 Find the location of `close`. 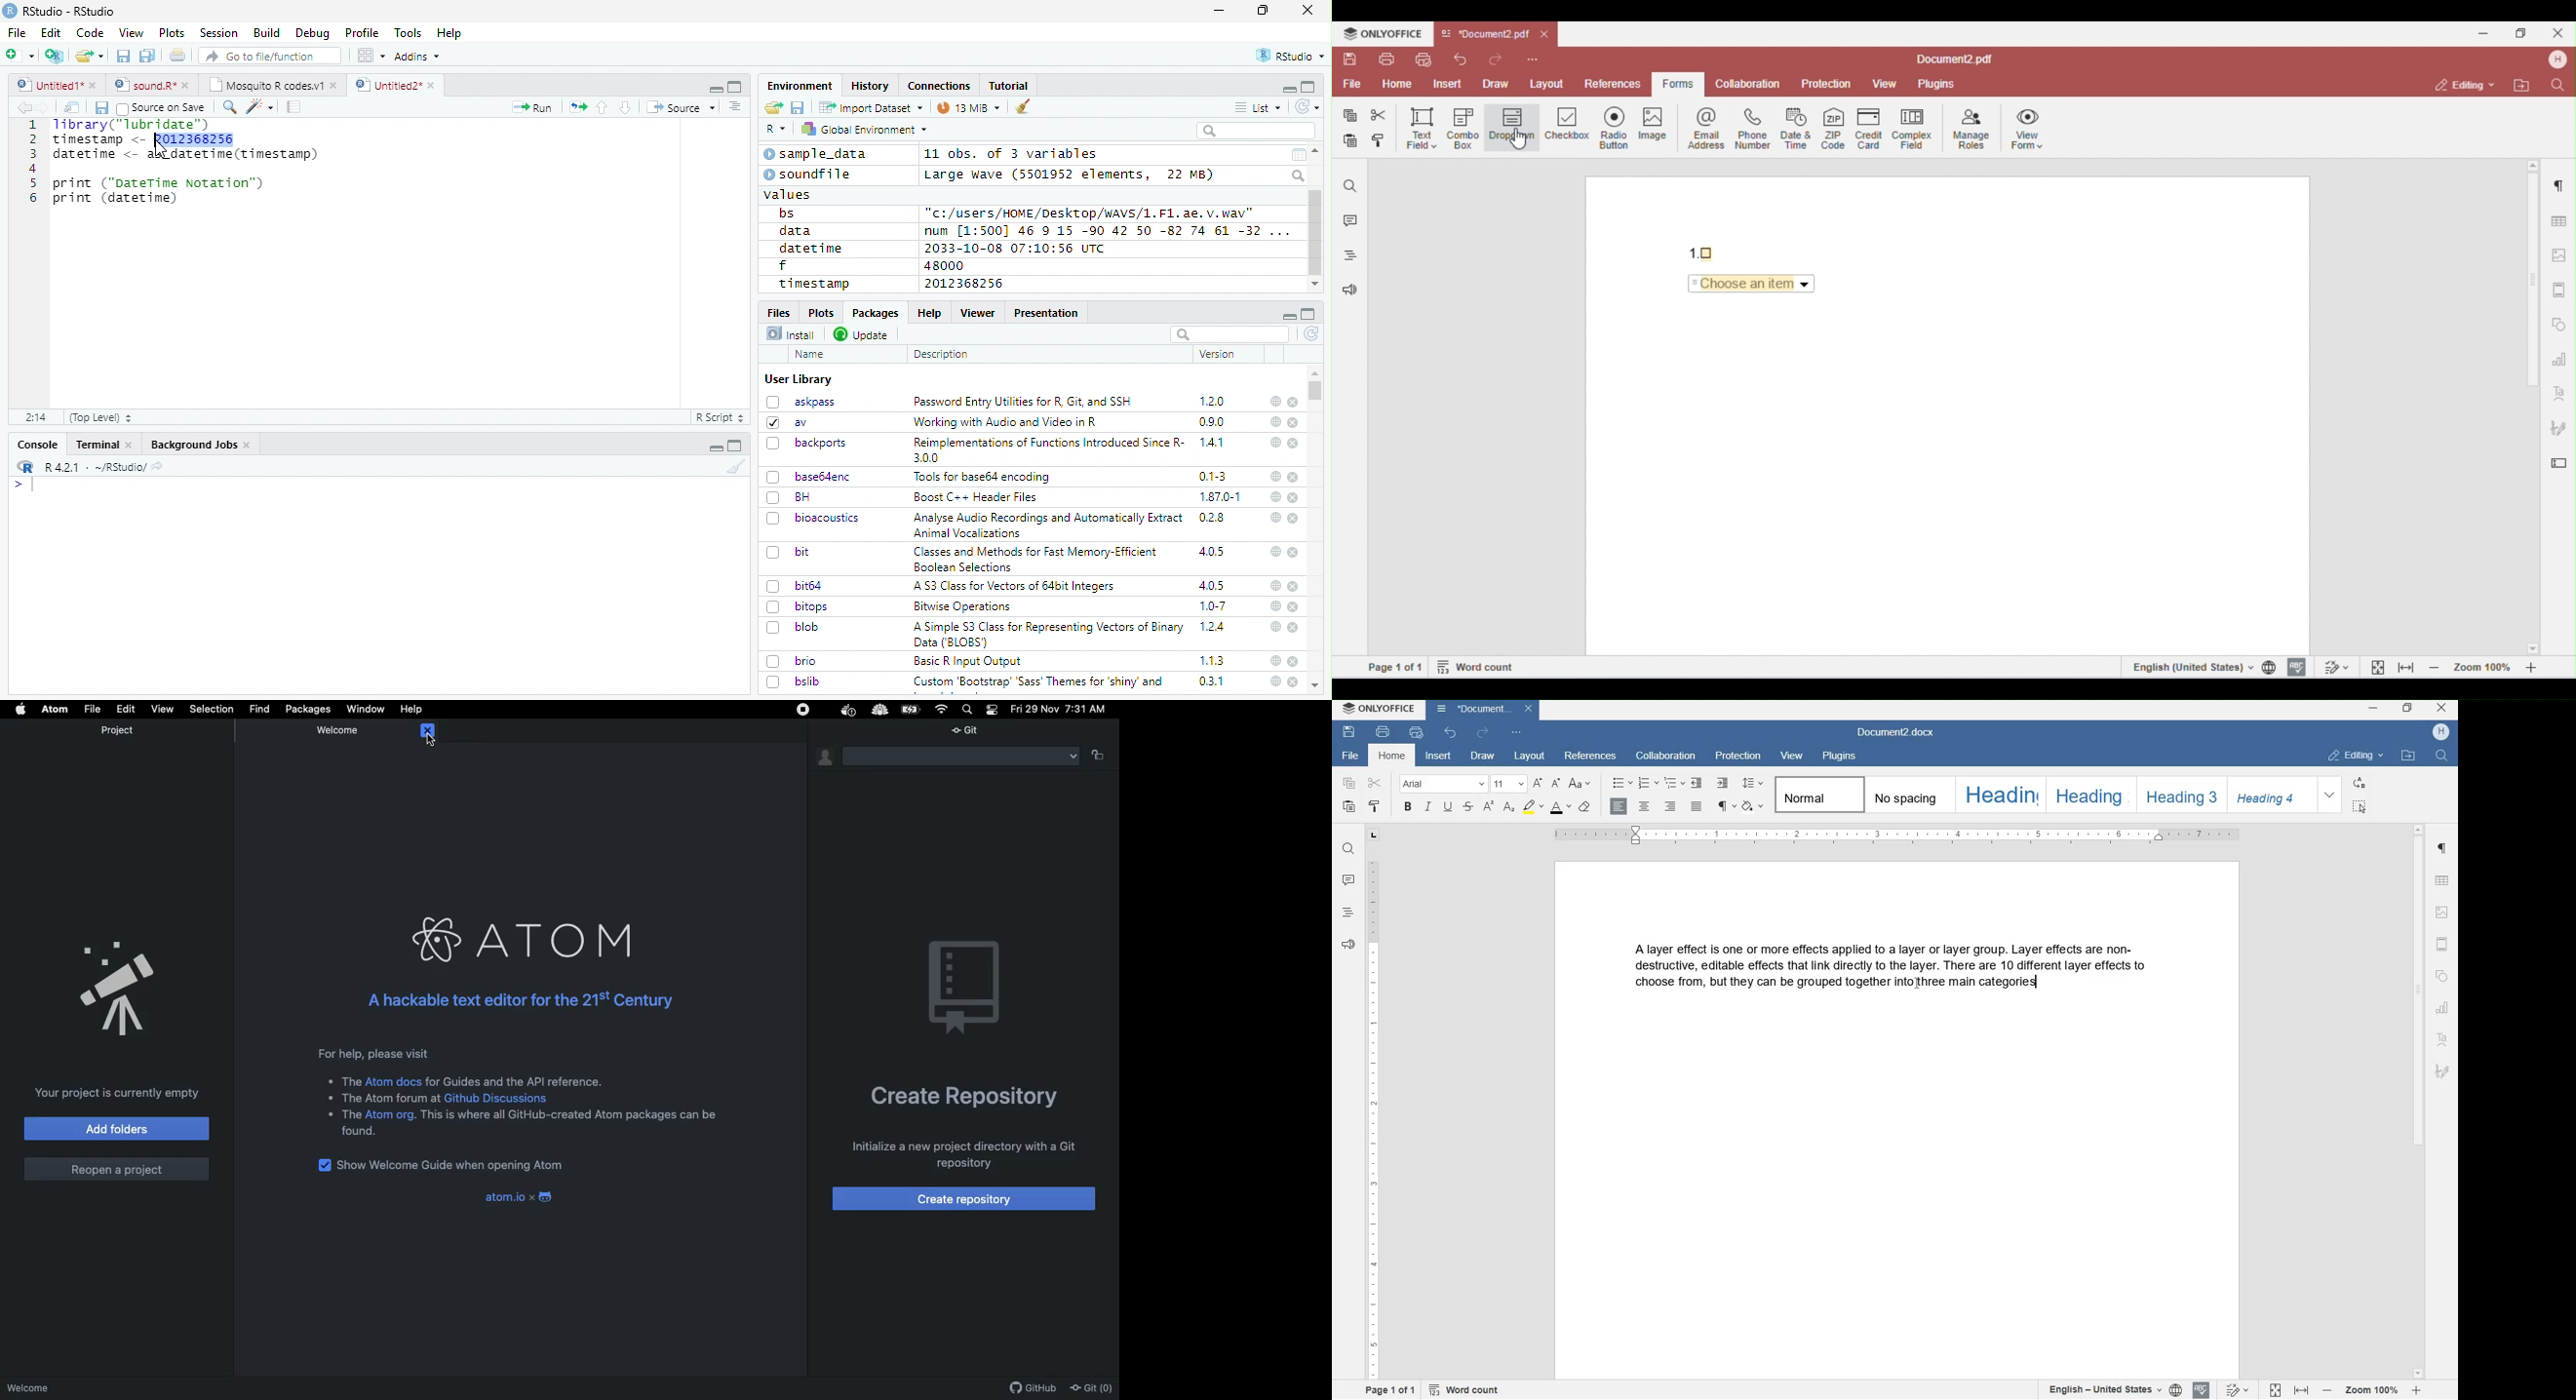

close is located at coordinates (1295, 519).